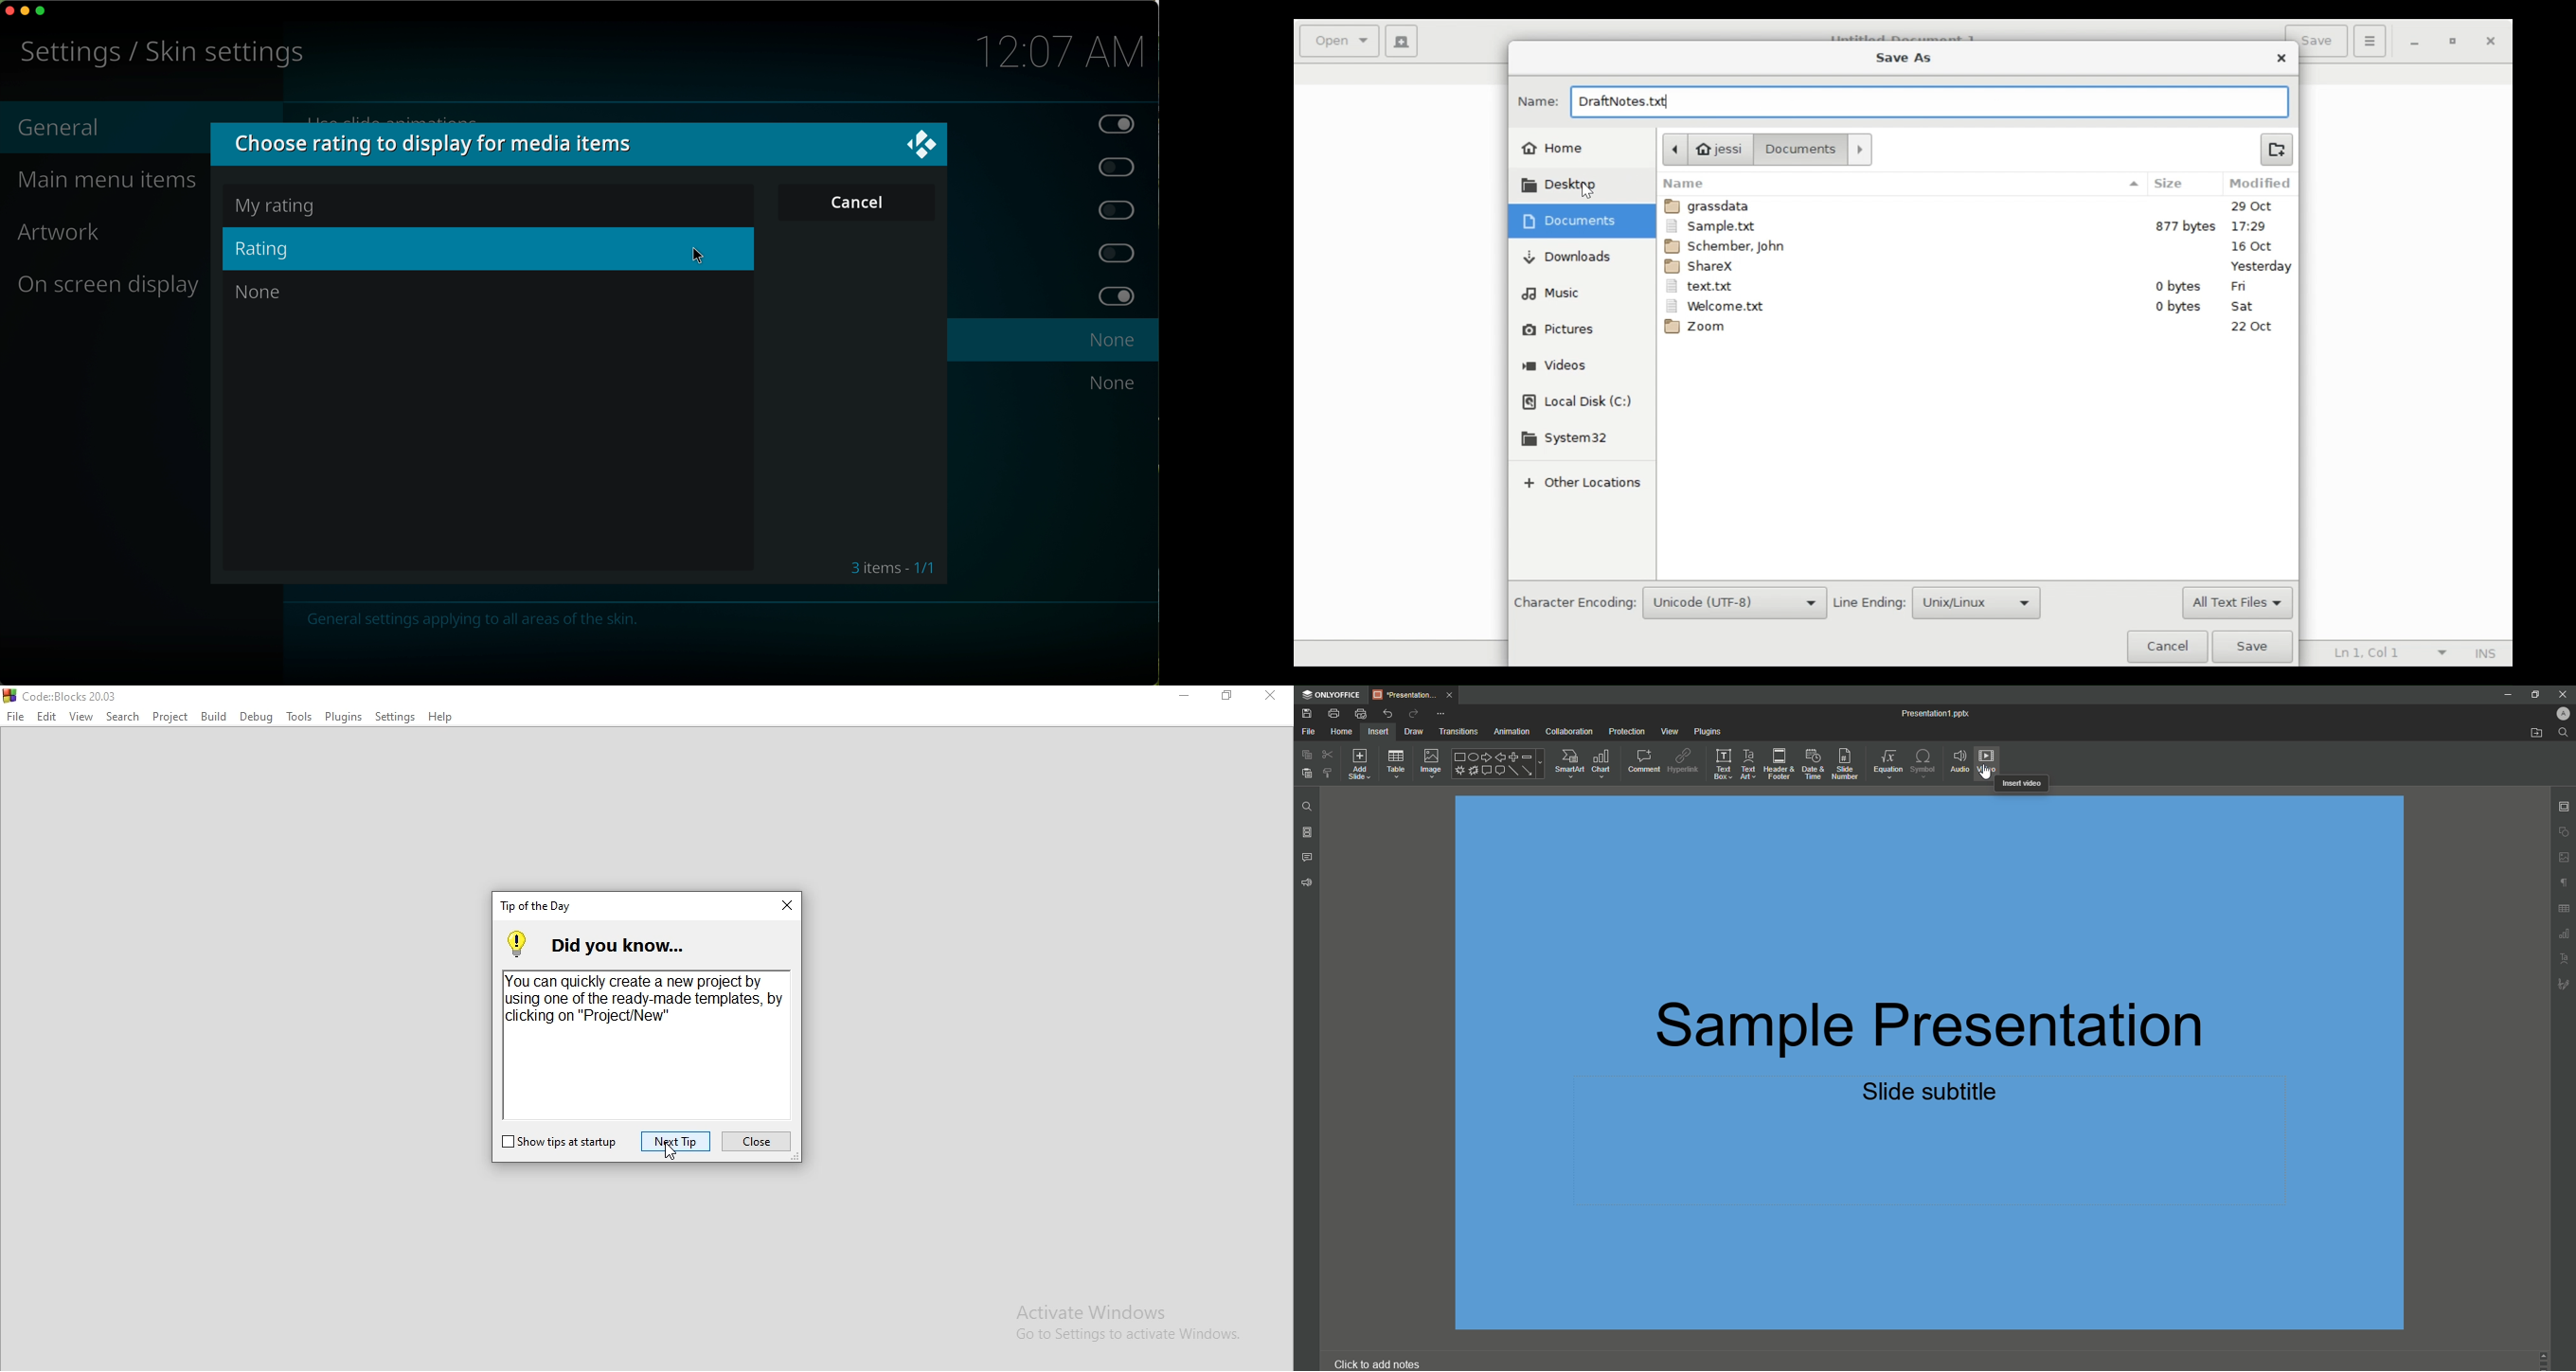 Image resolution: width=2576 pixels, height=1372 pixels. What do you see at coordinates (1116, 209) in the screenshot?
I see `touch mode` at bounding box center [1116, 209].